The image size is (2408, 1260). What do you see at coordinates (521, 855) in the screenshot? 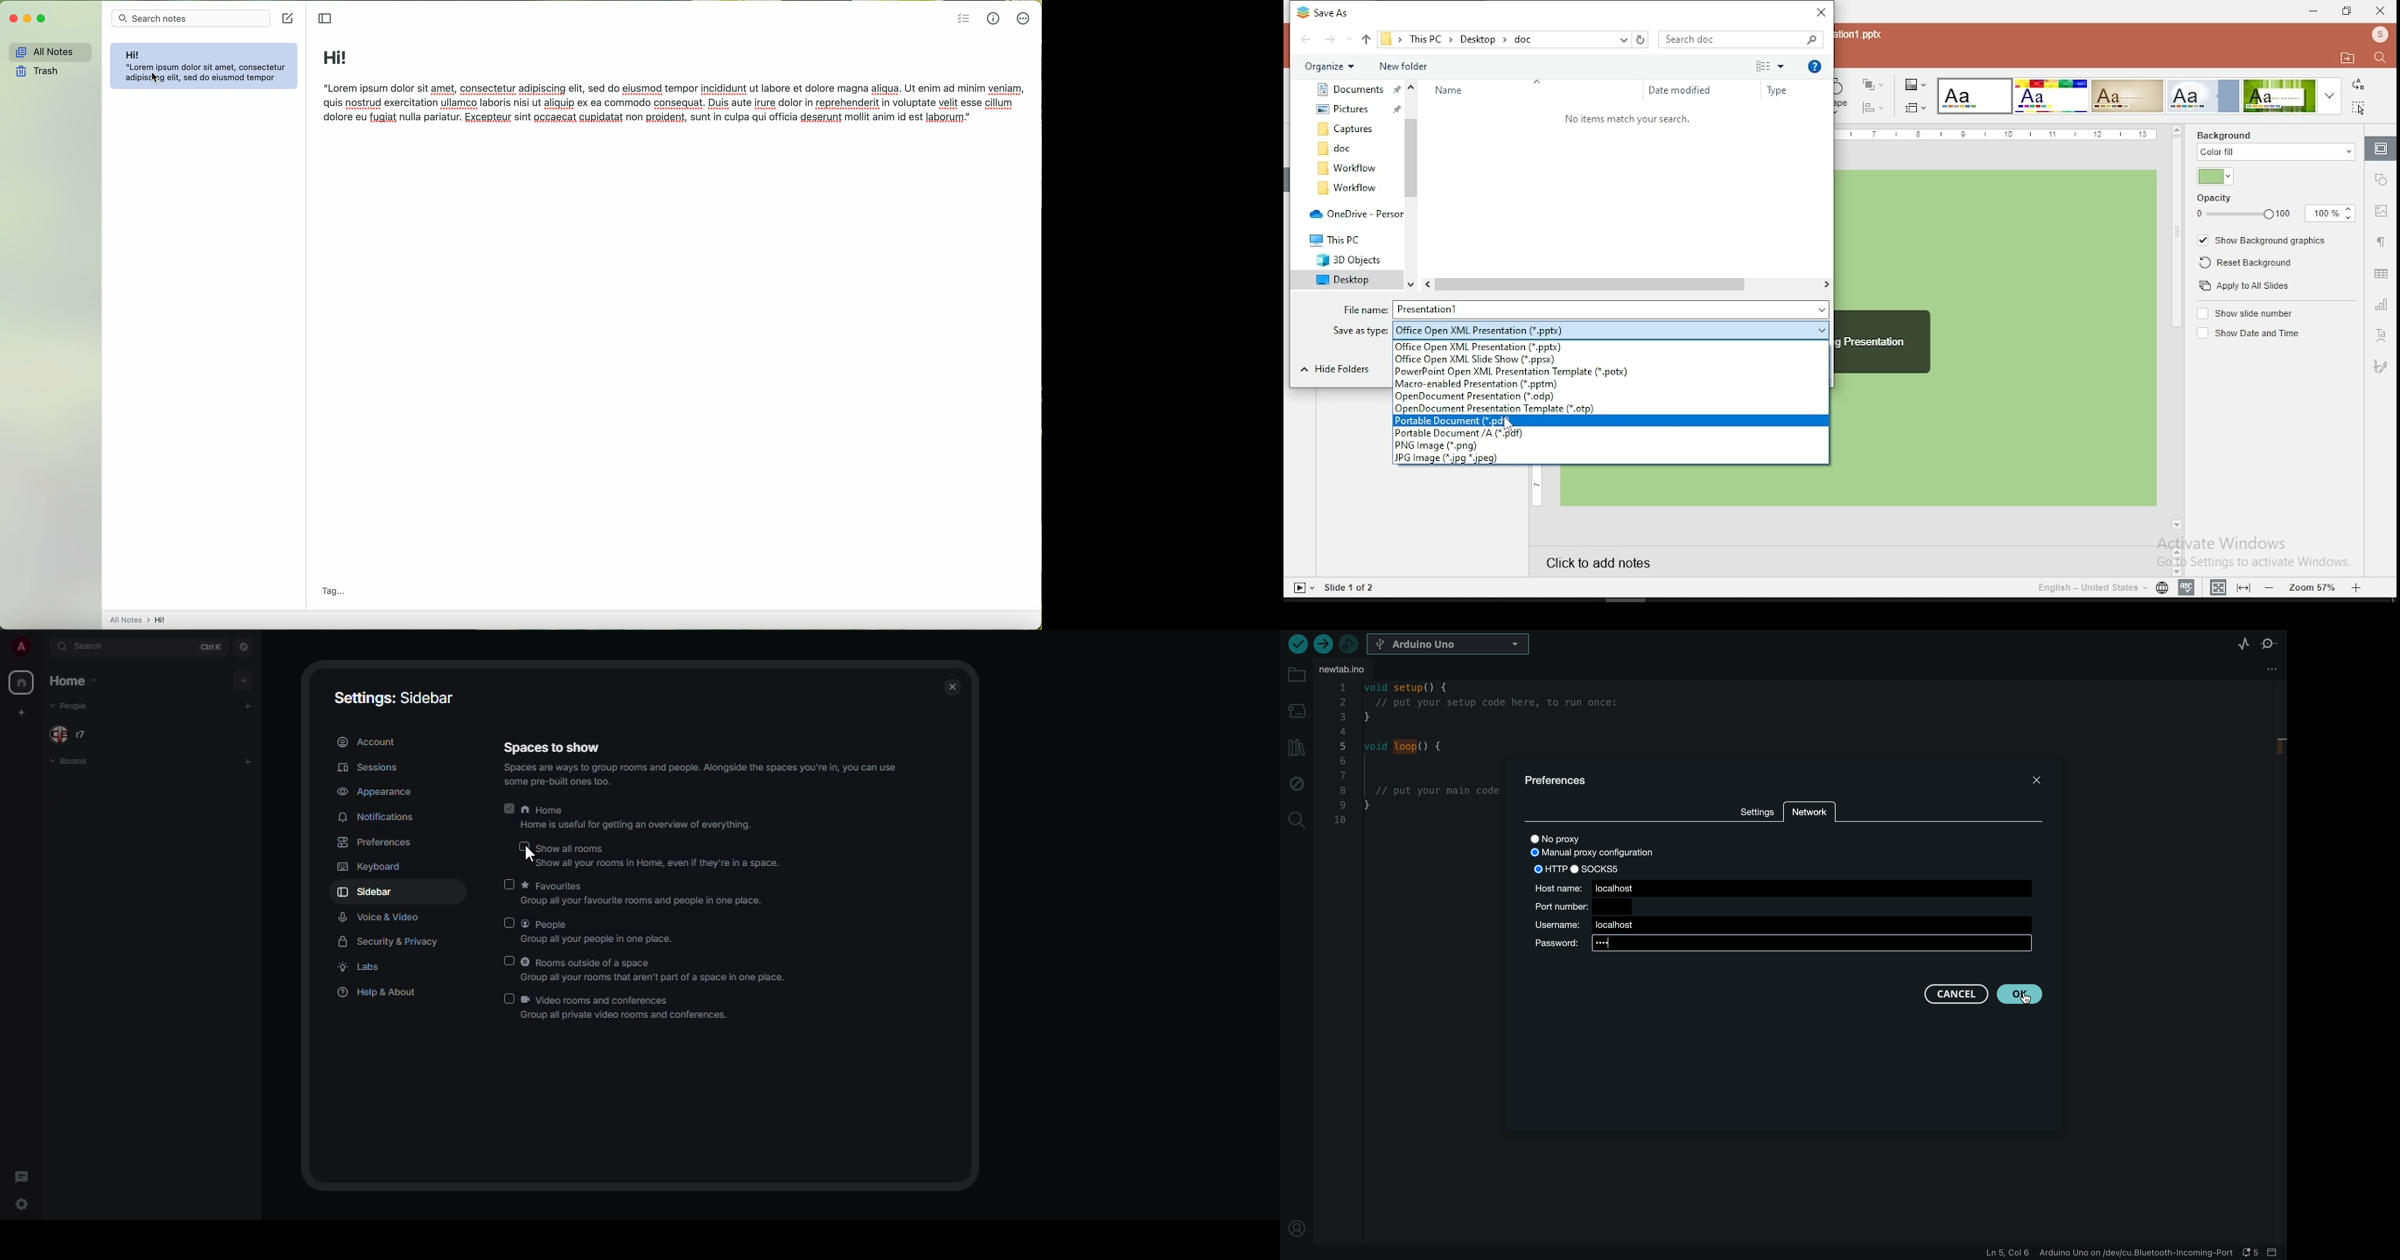
I see `cursor` at bounding box center [521, 855].